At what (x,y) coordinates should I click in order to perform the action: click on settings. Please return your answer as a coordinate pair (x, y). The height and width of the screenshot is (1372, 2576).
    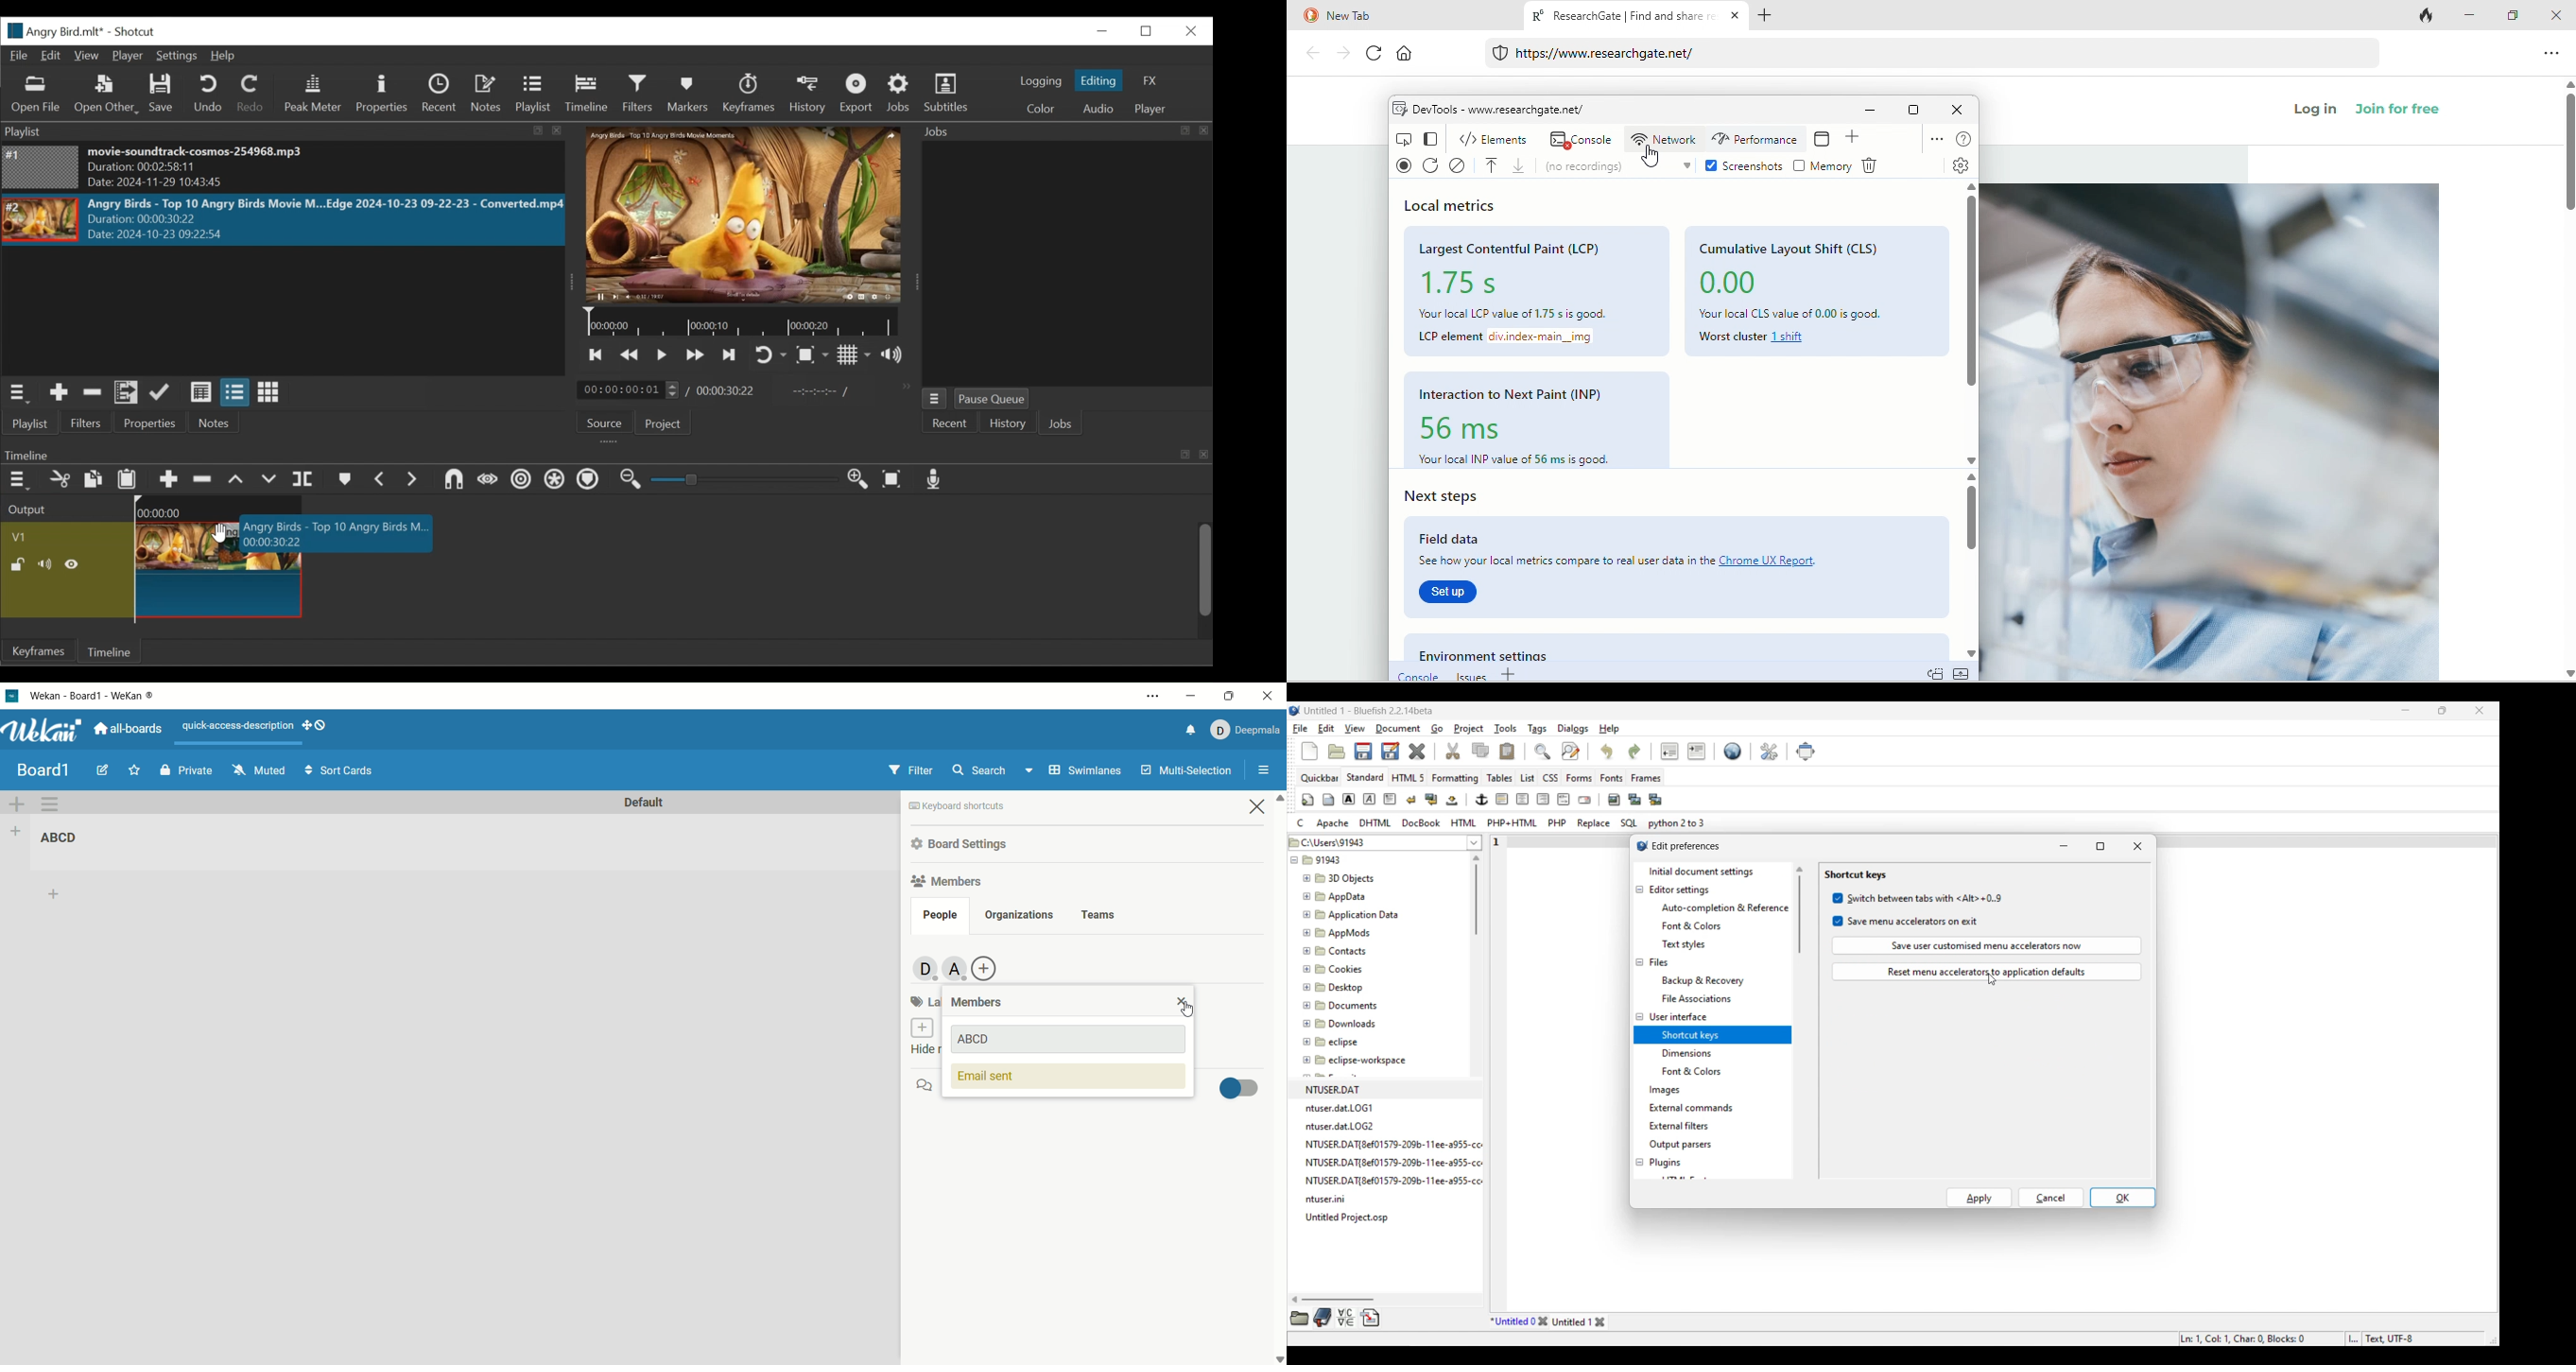
    Looking at the image, I should click on (1958, 165).